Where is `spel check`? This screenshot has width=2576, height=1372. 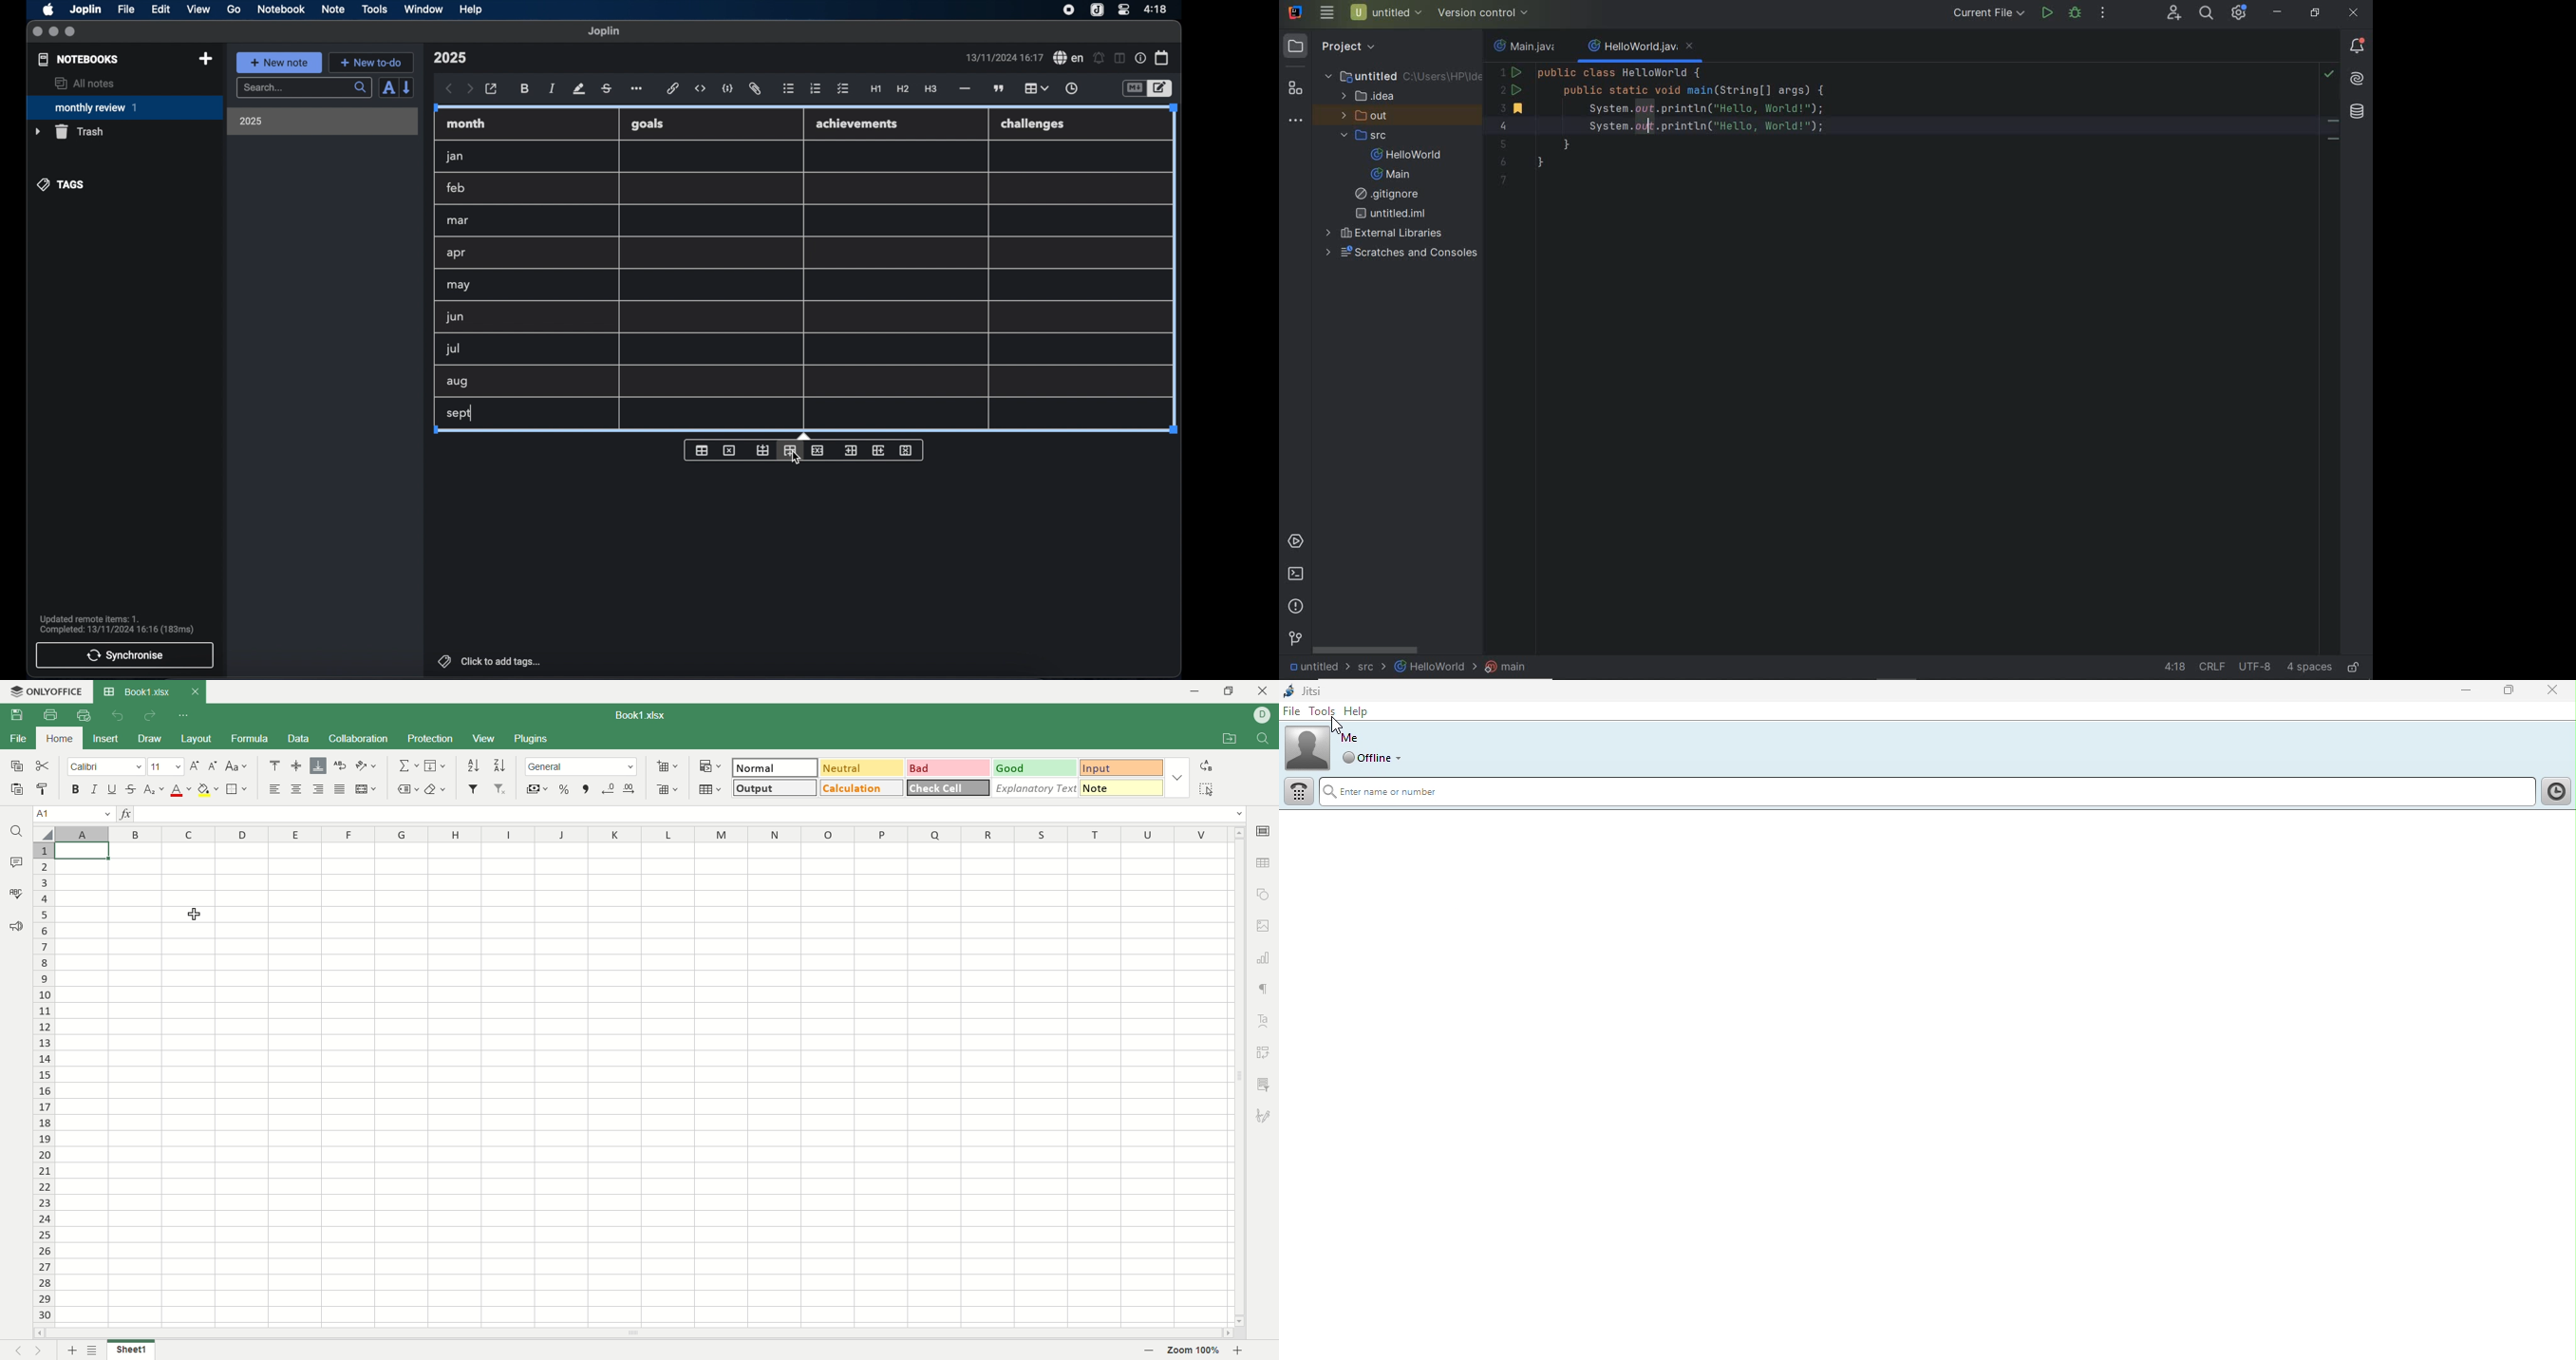
spel check is located at coordinates (1069, 58).